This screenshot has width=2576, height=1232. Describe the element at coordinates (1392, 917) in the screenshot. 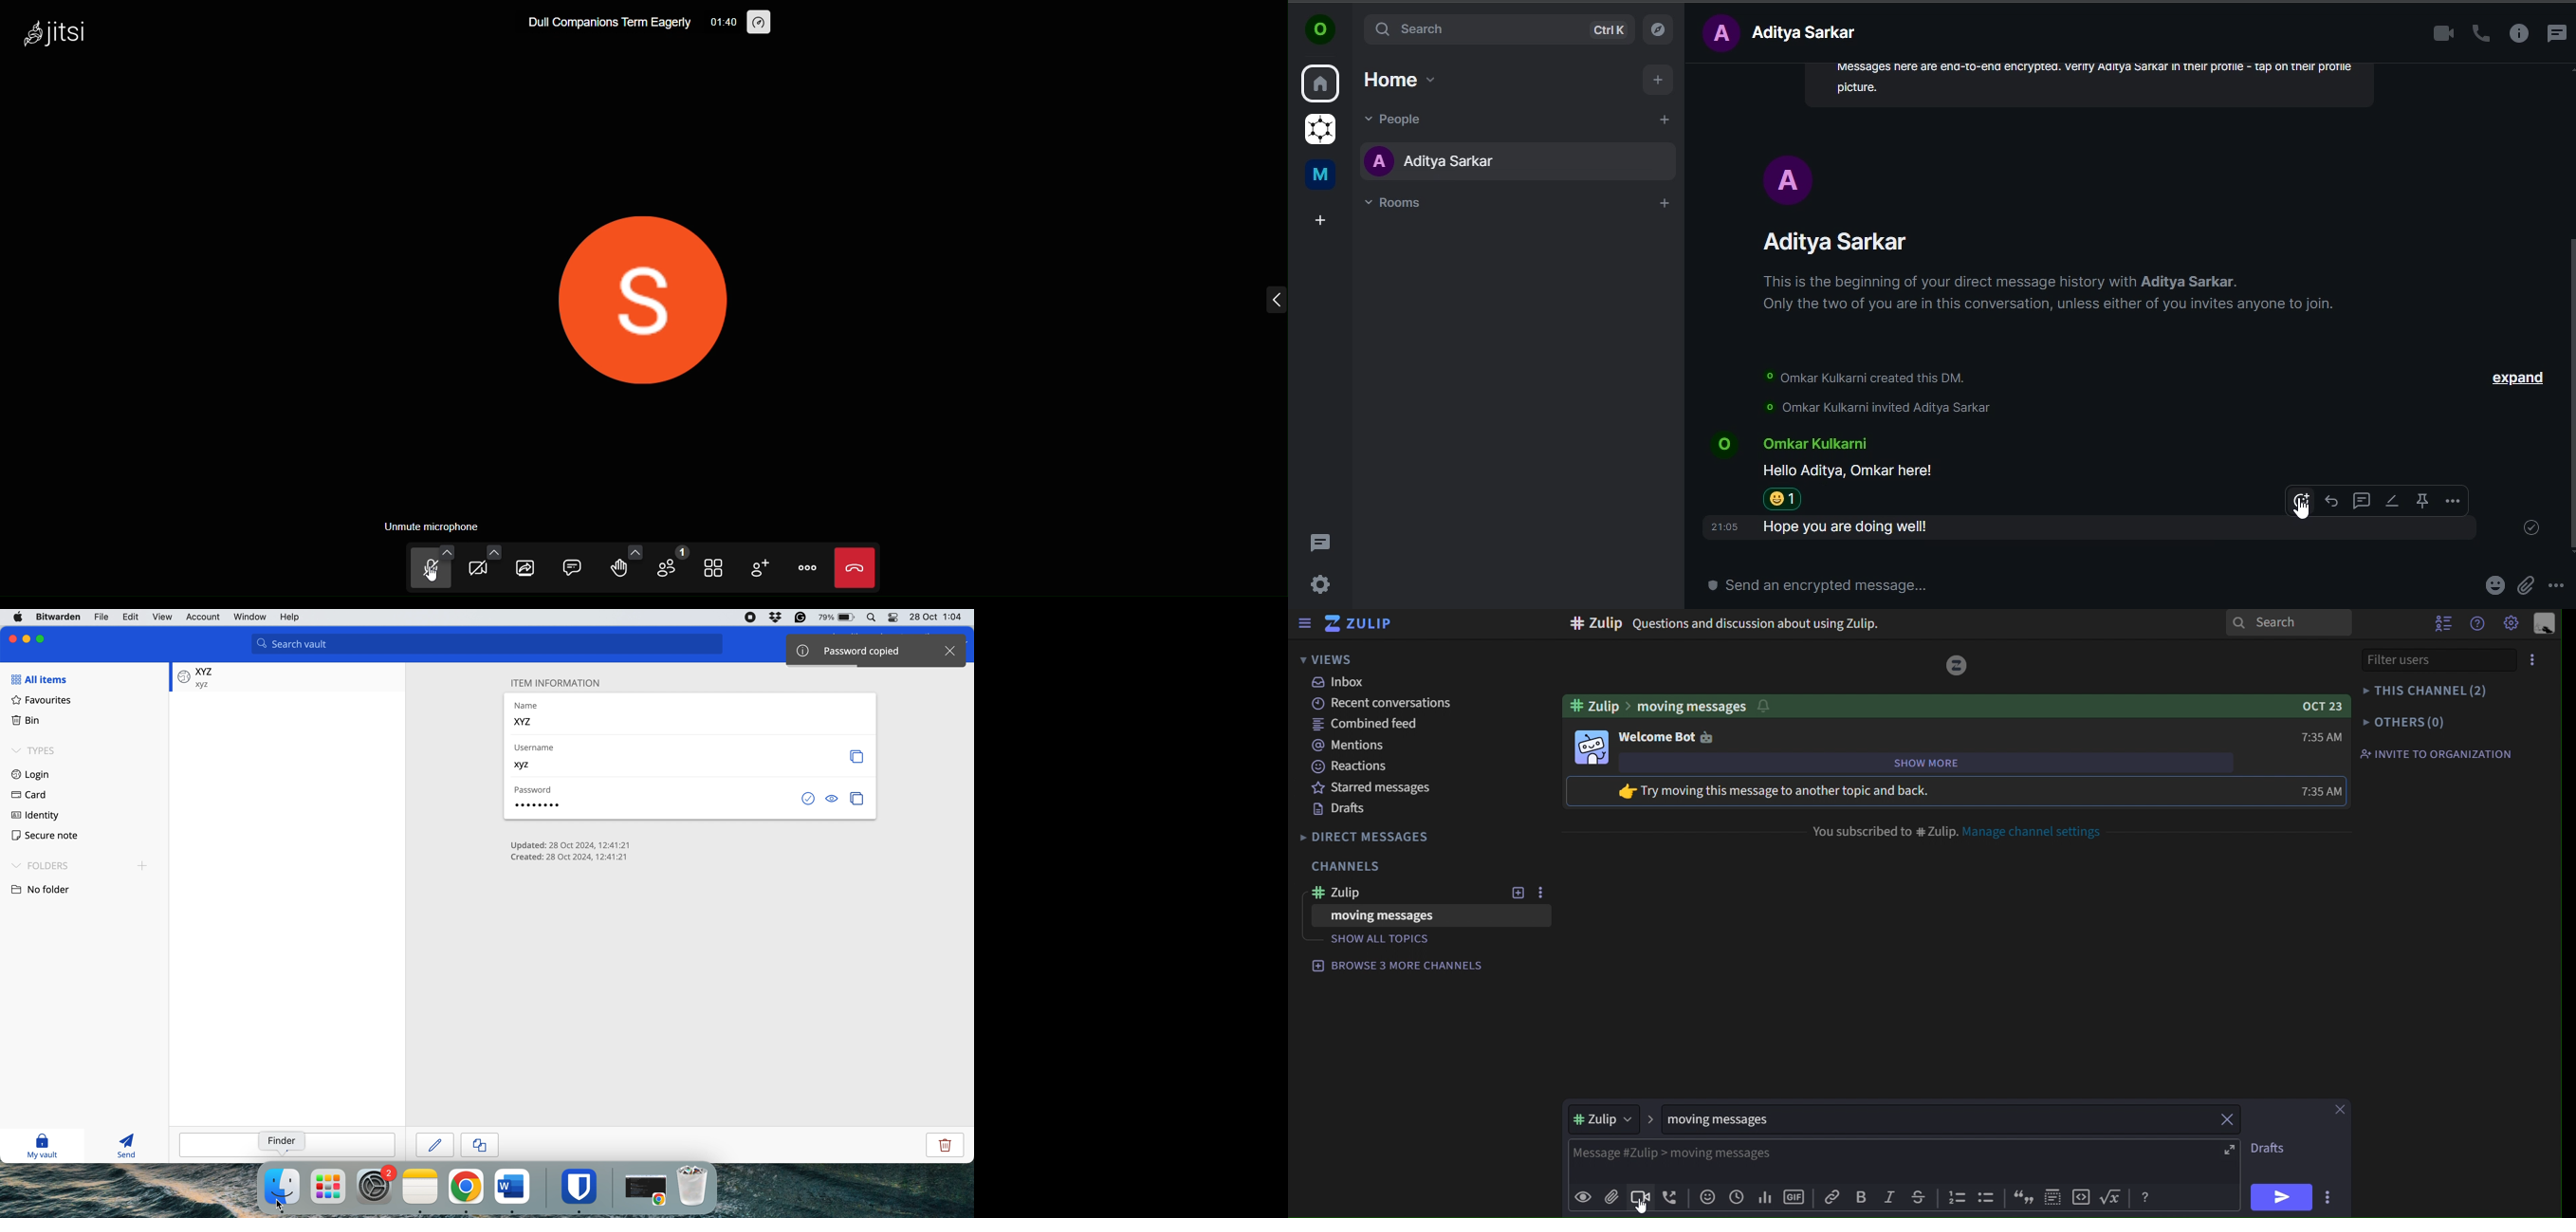

I see `moving messages` at that location.